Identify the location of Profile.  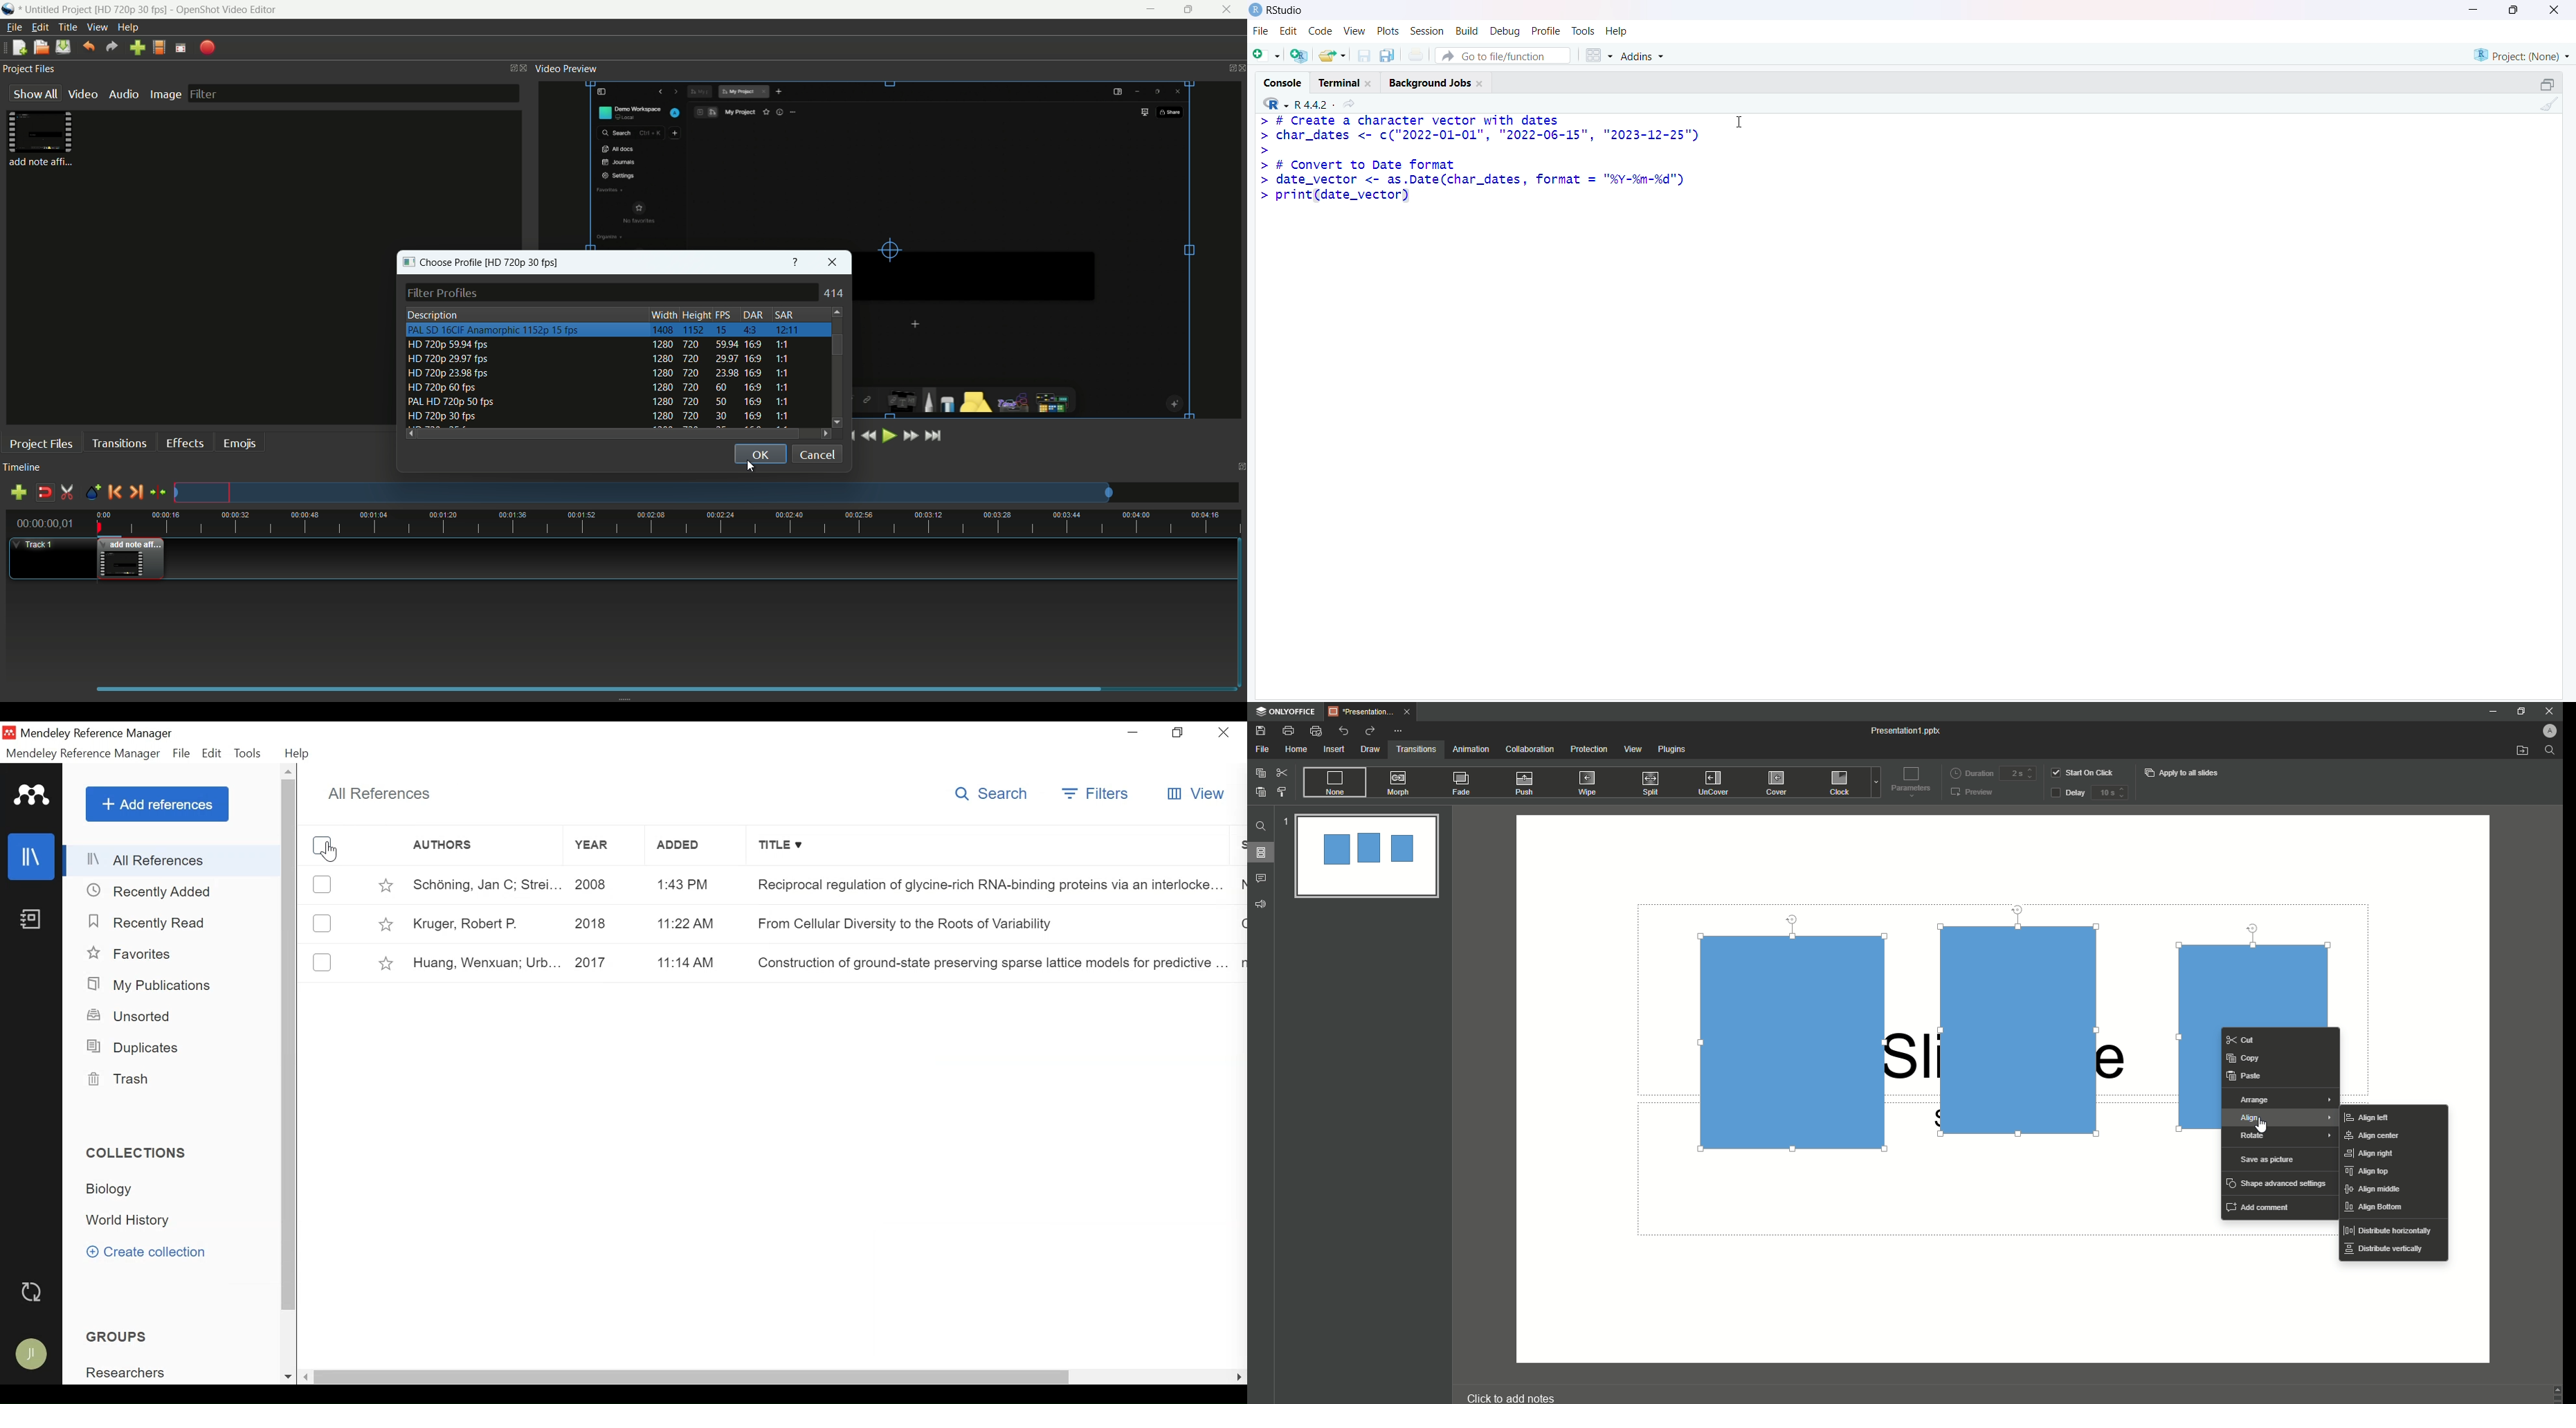
(1545, 29).